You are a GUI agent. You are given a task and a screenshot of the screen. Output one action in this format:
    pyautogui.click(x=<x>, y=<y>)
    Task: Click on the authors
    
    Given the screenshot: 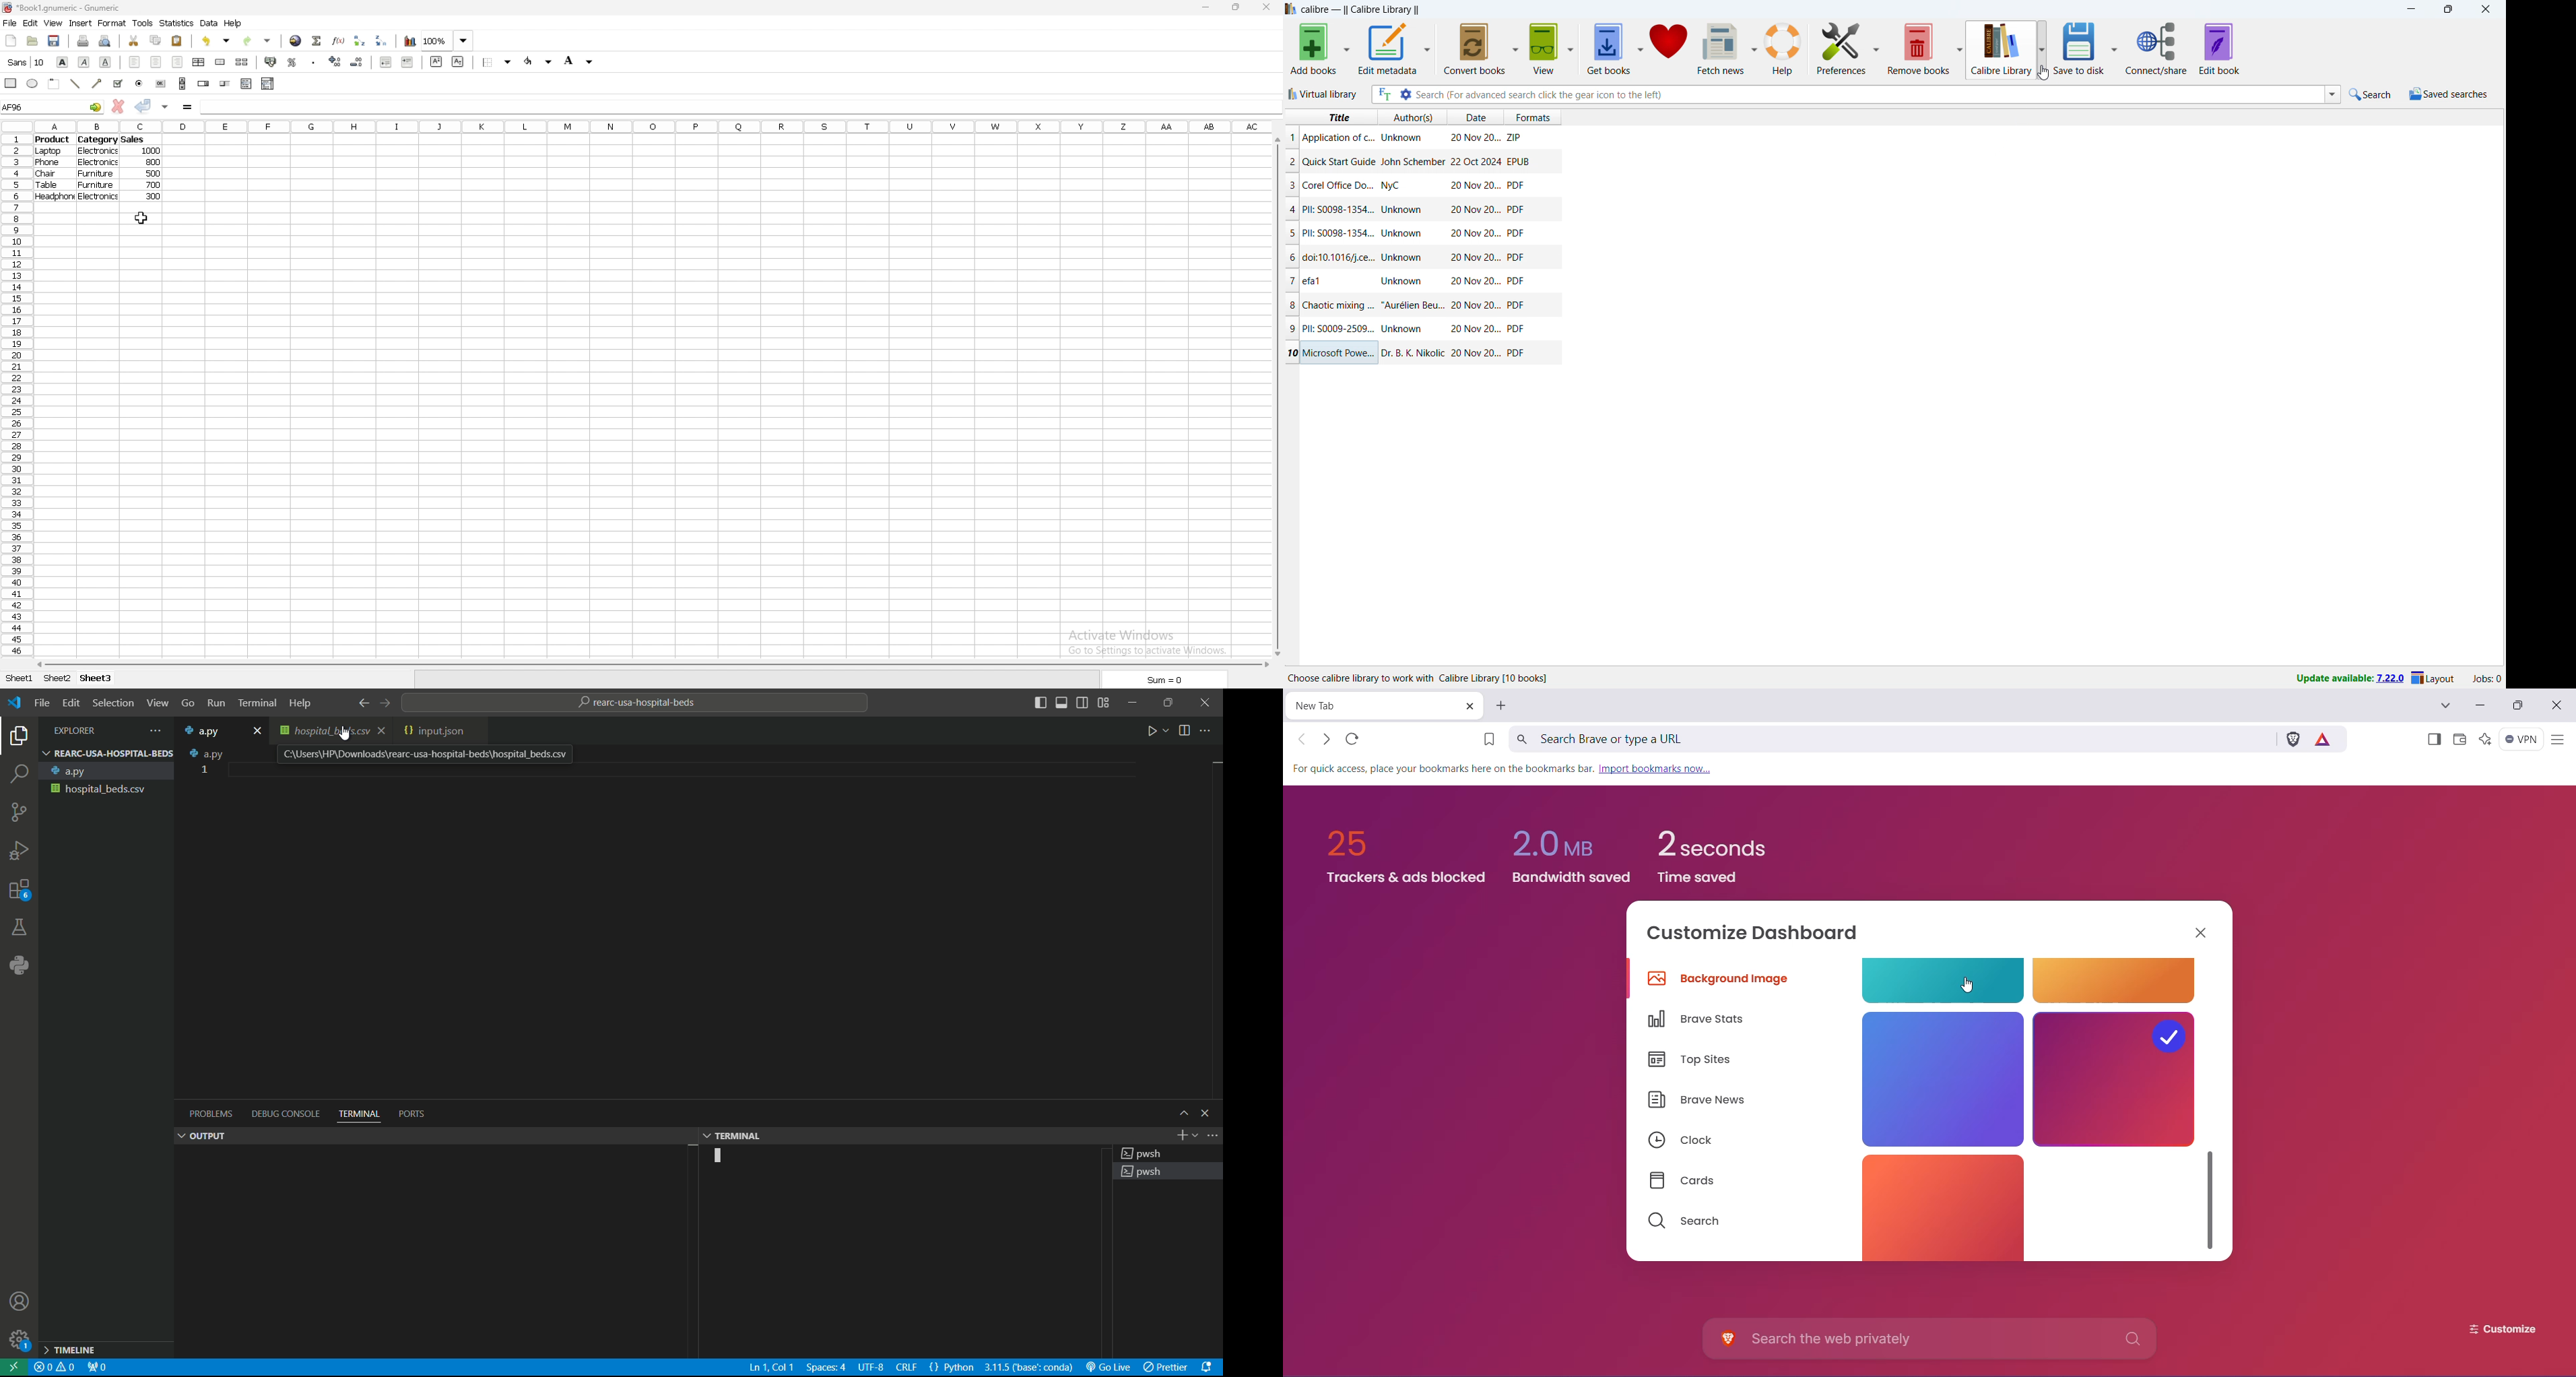 What is the action you would take?
    pyautogui.click(x=1414, y=117)
    